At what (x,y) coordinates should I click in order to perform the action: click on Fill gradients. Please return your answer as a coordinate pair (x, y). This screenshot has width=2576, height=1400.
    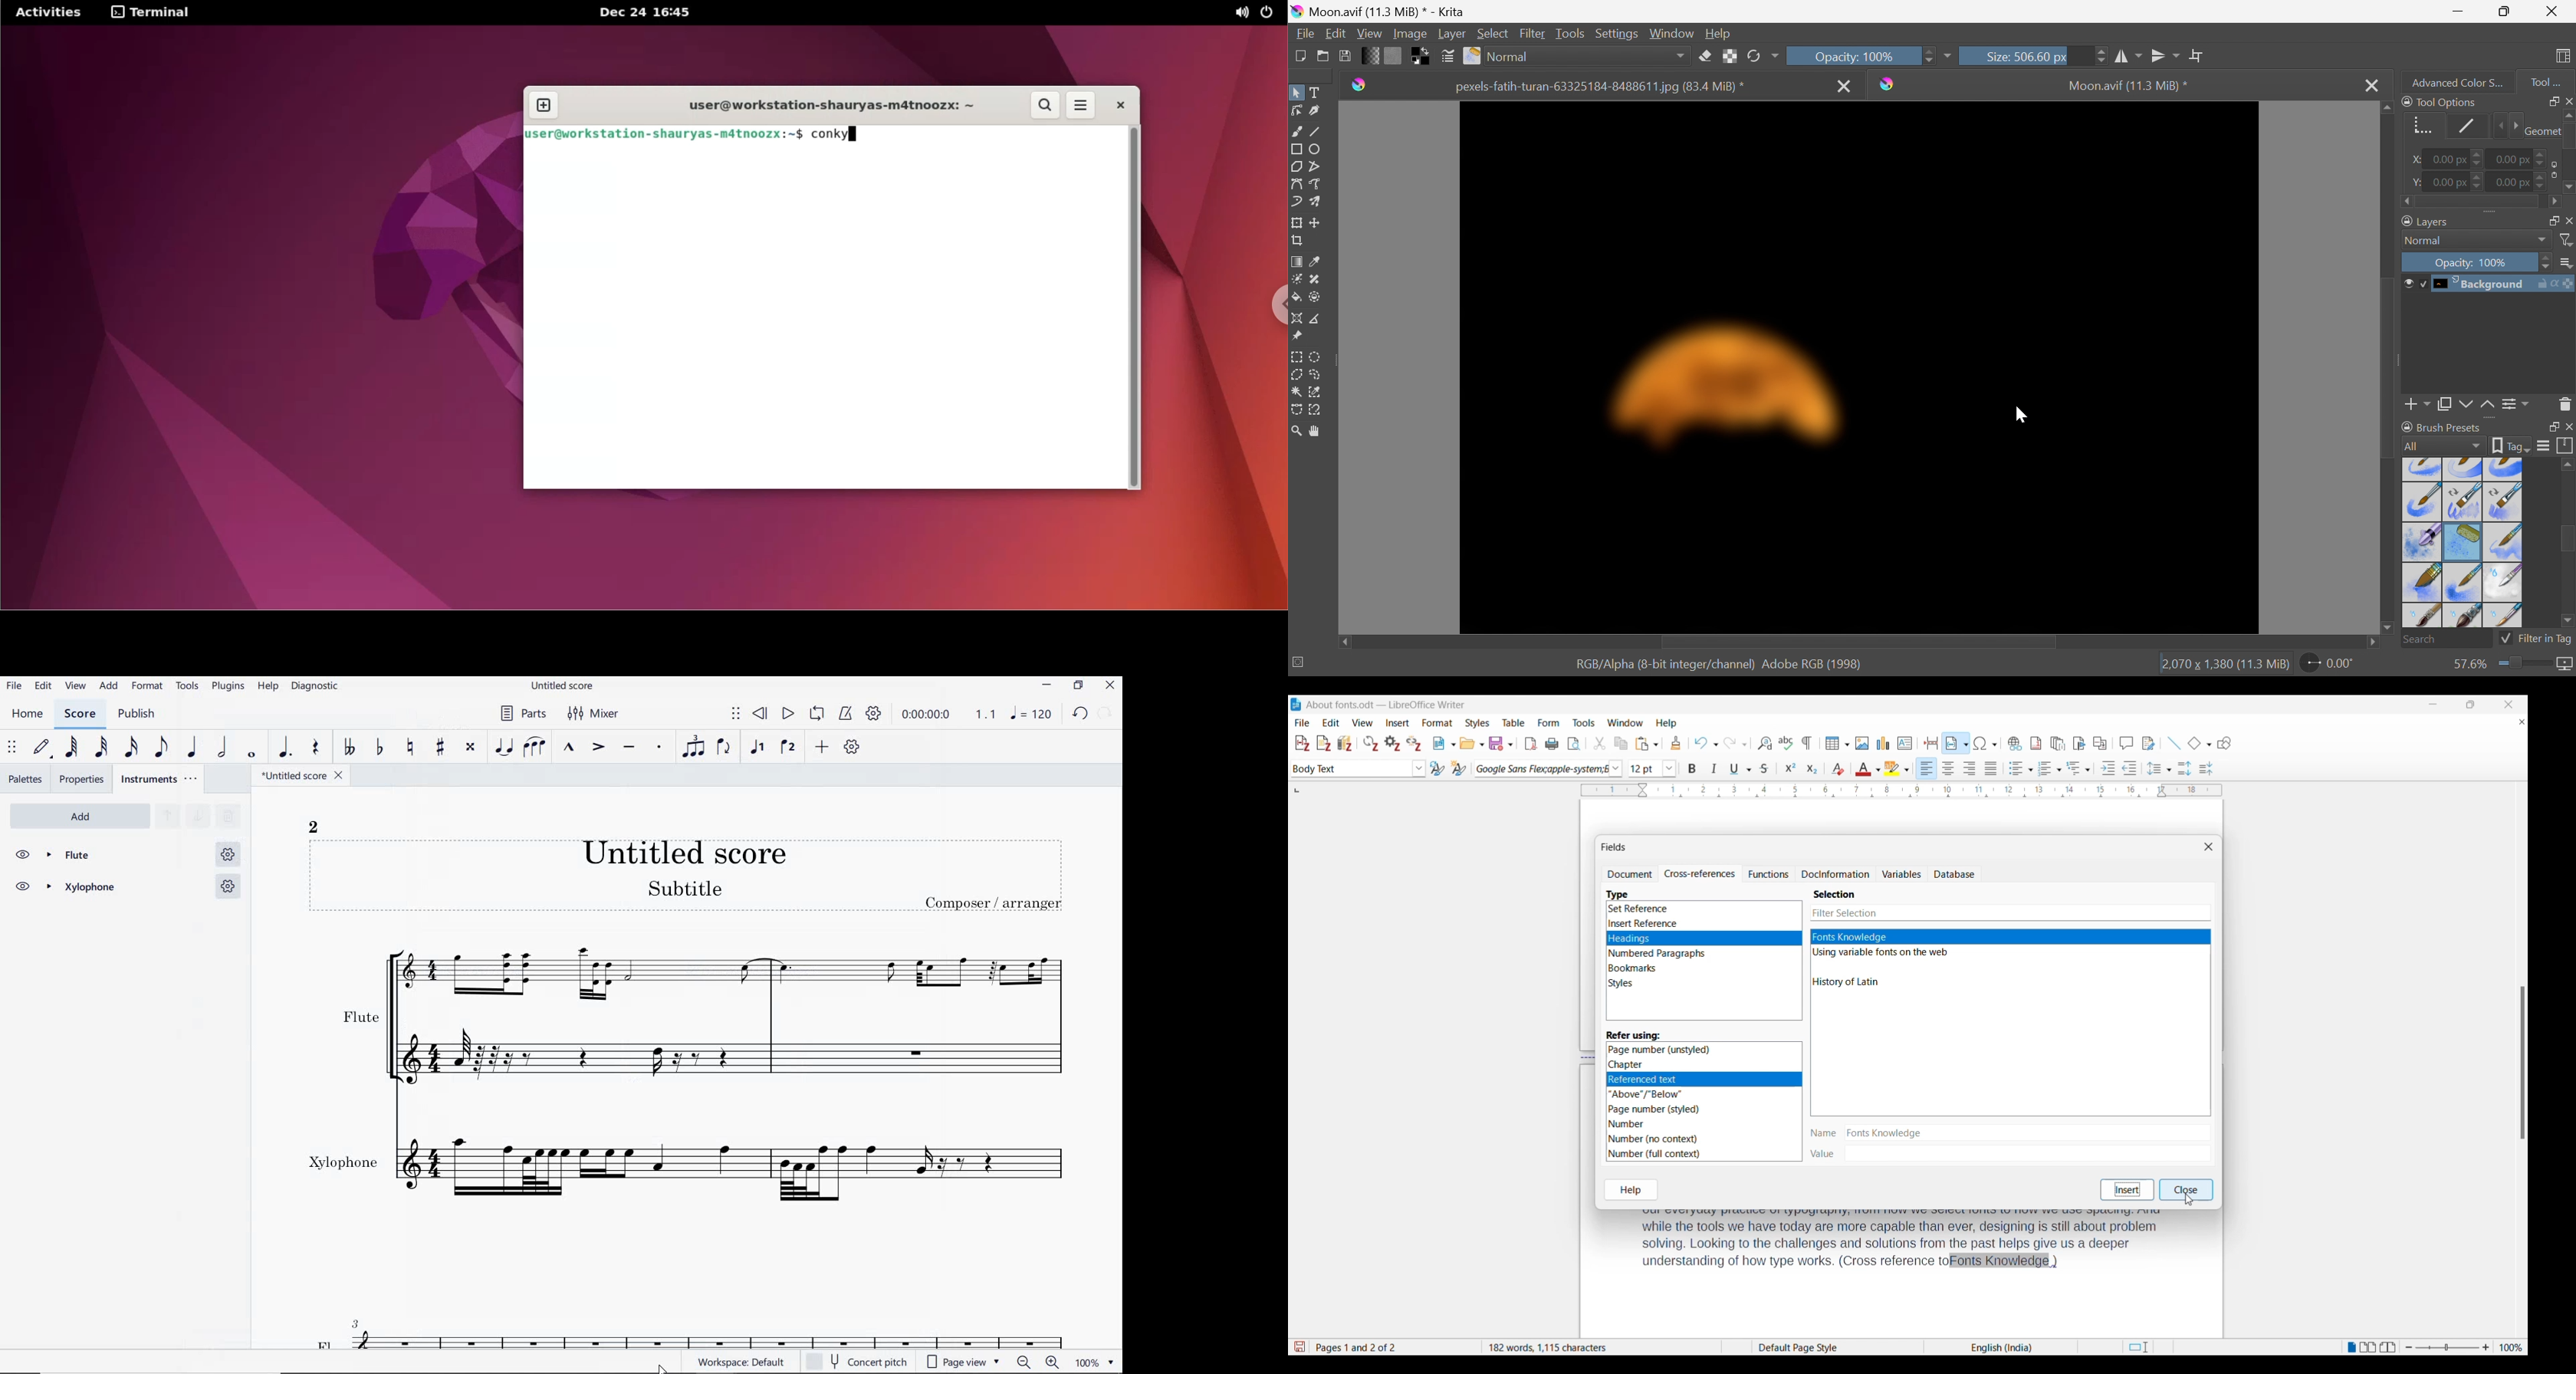
    Looking at the image, I should click on (1368, 55).